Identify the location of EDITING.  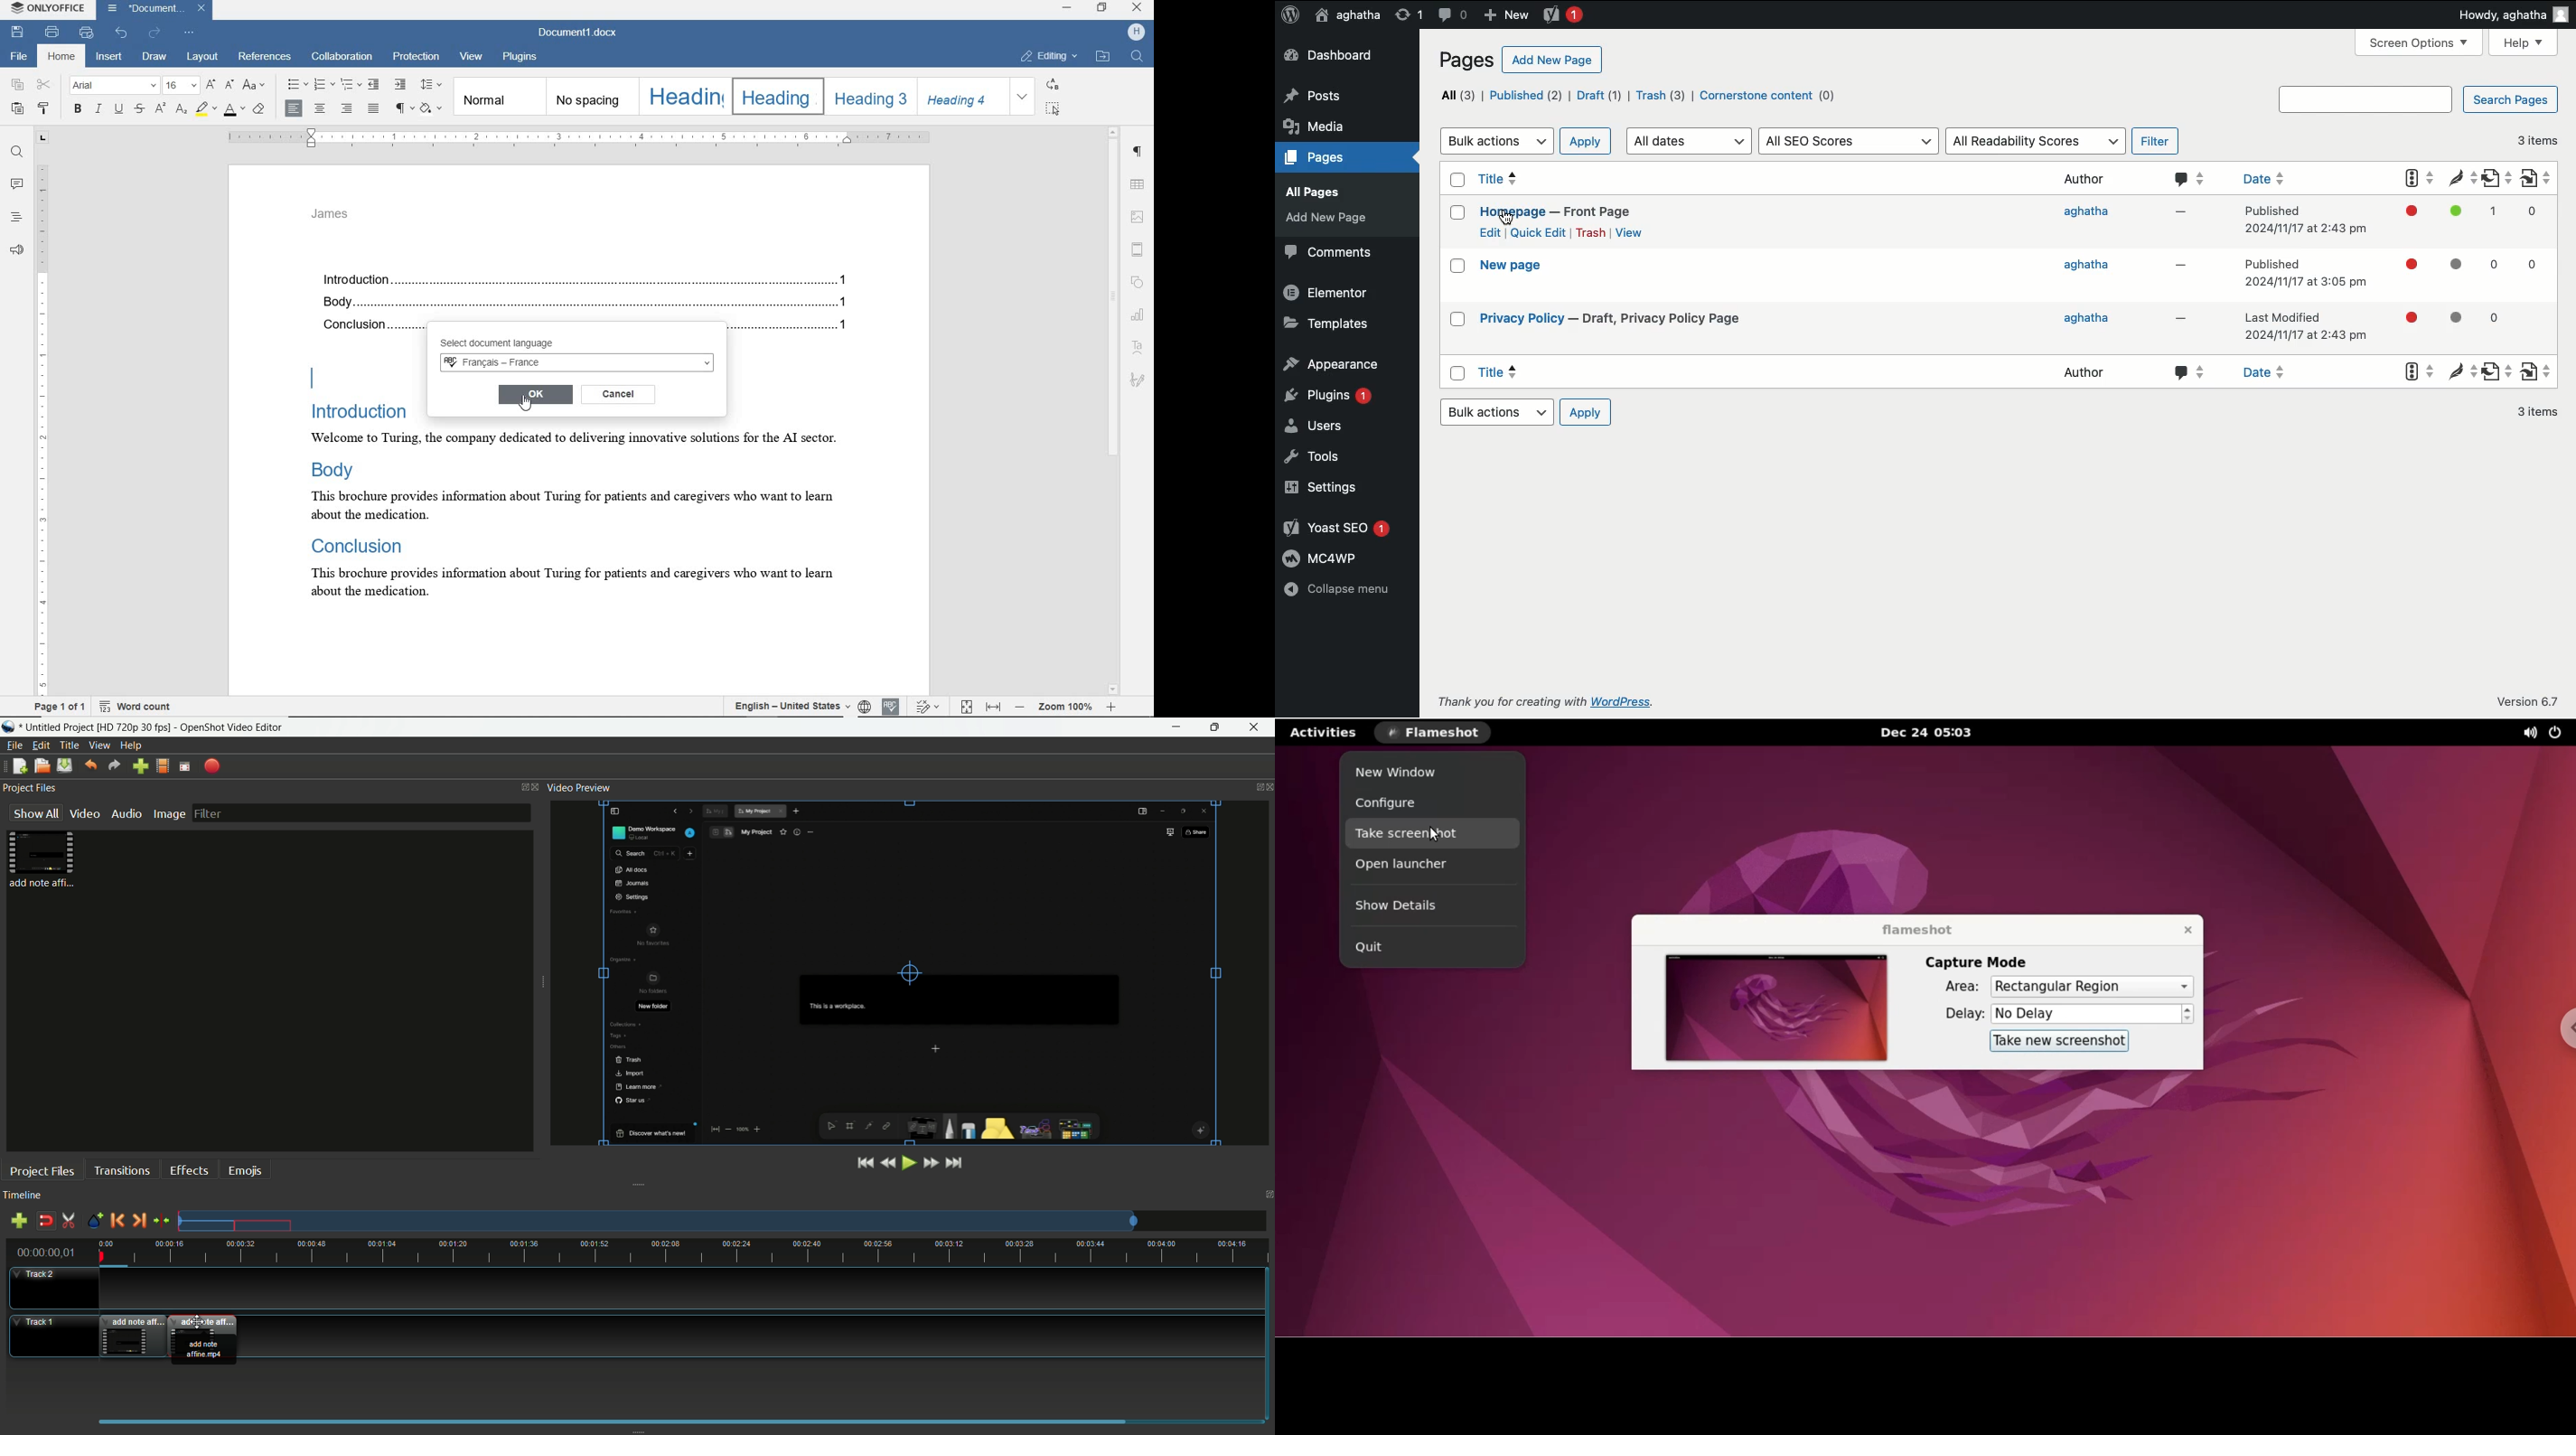
(1050, 57).